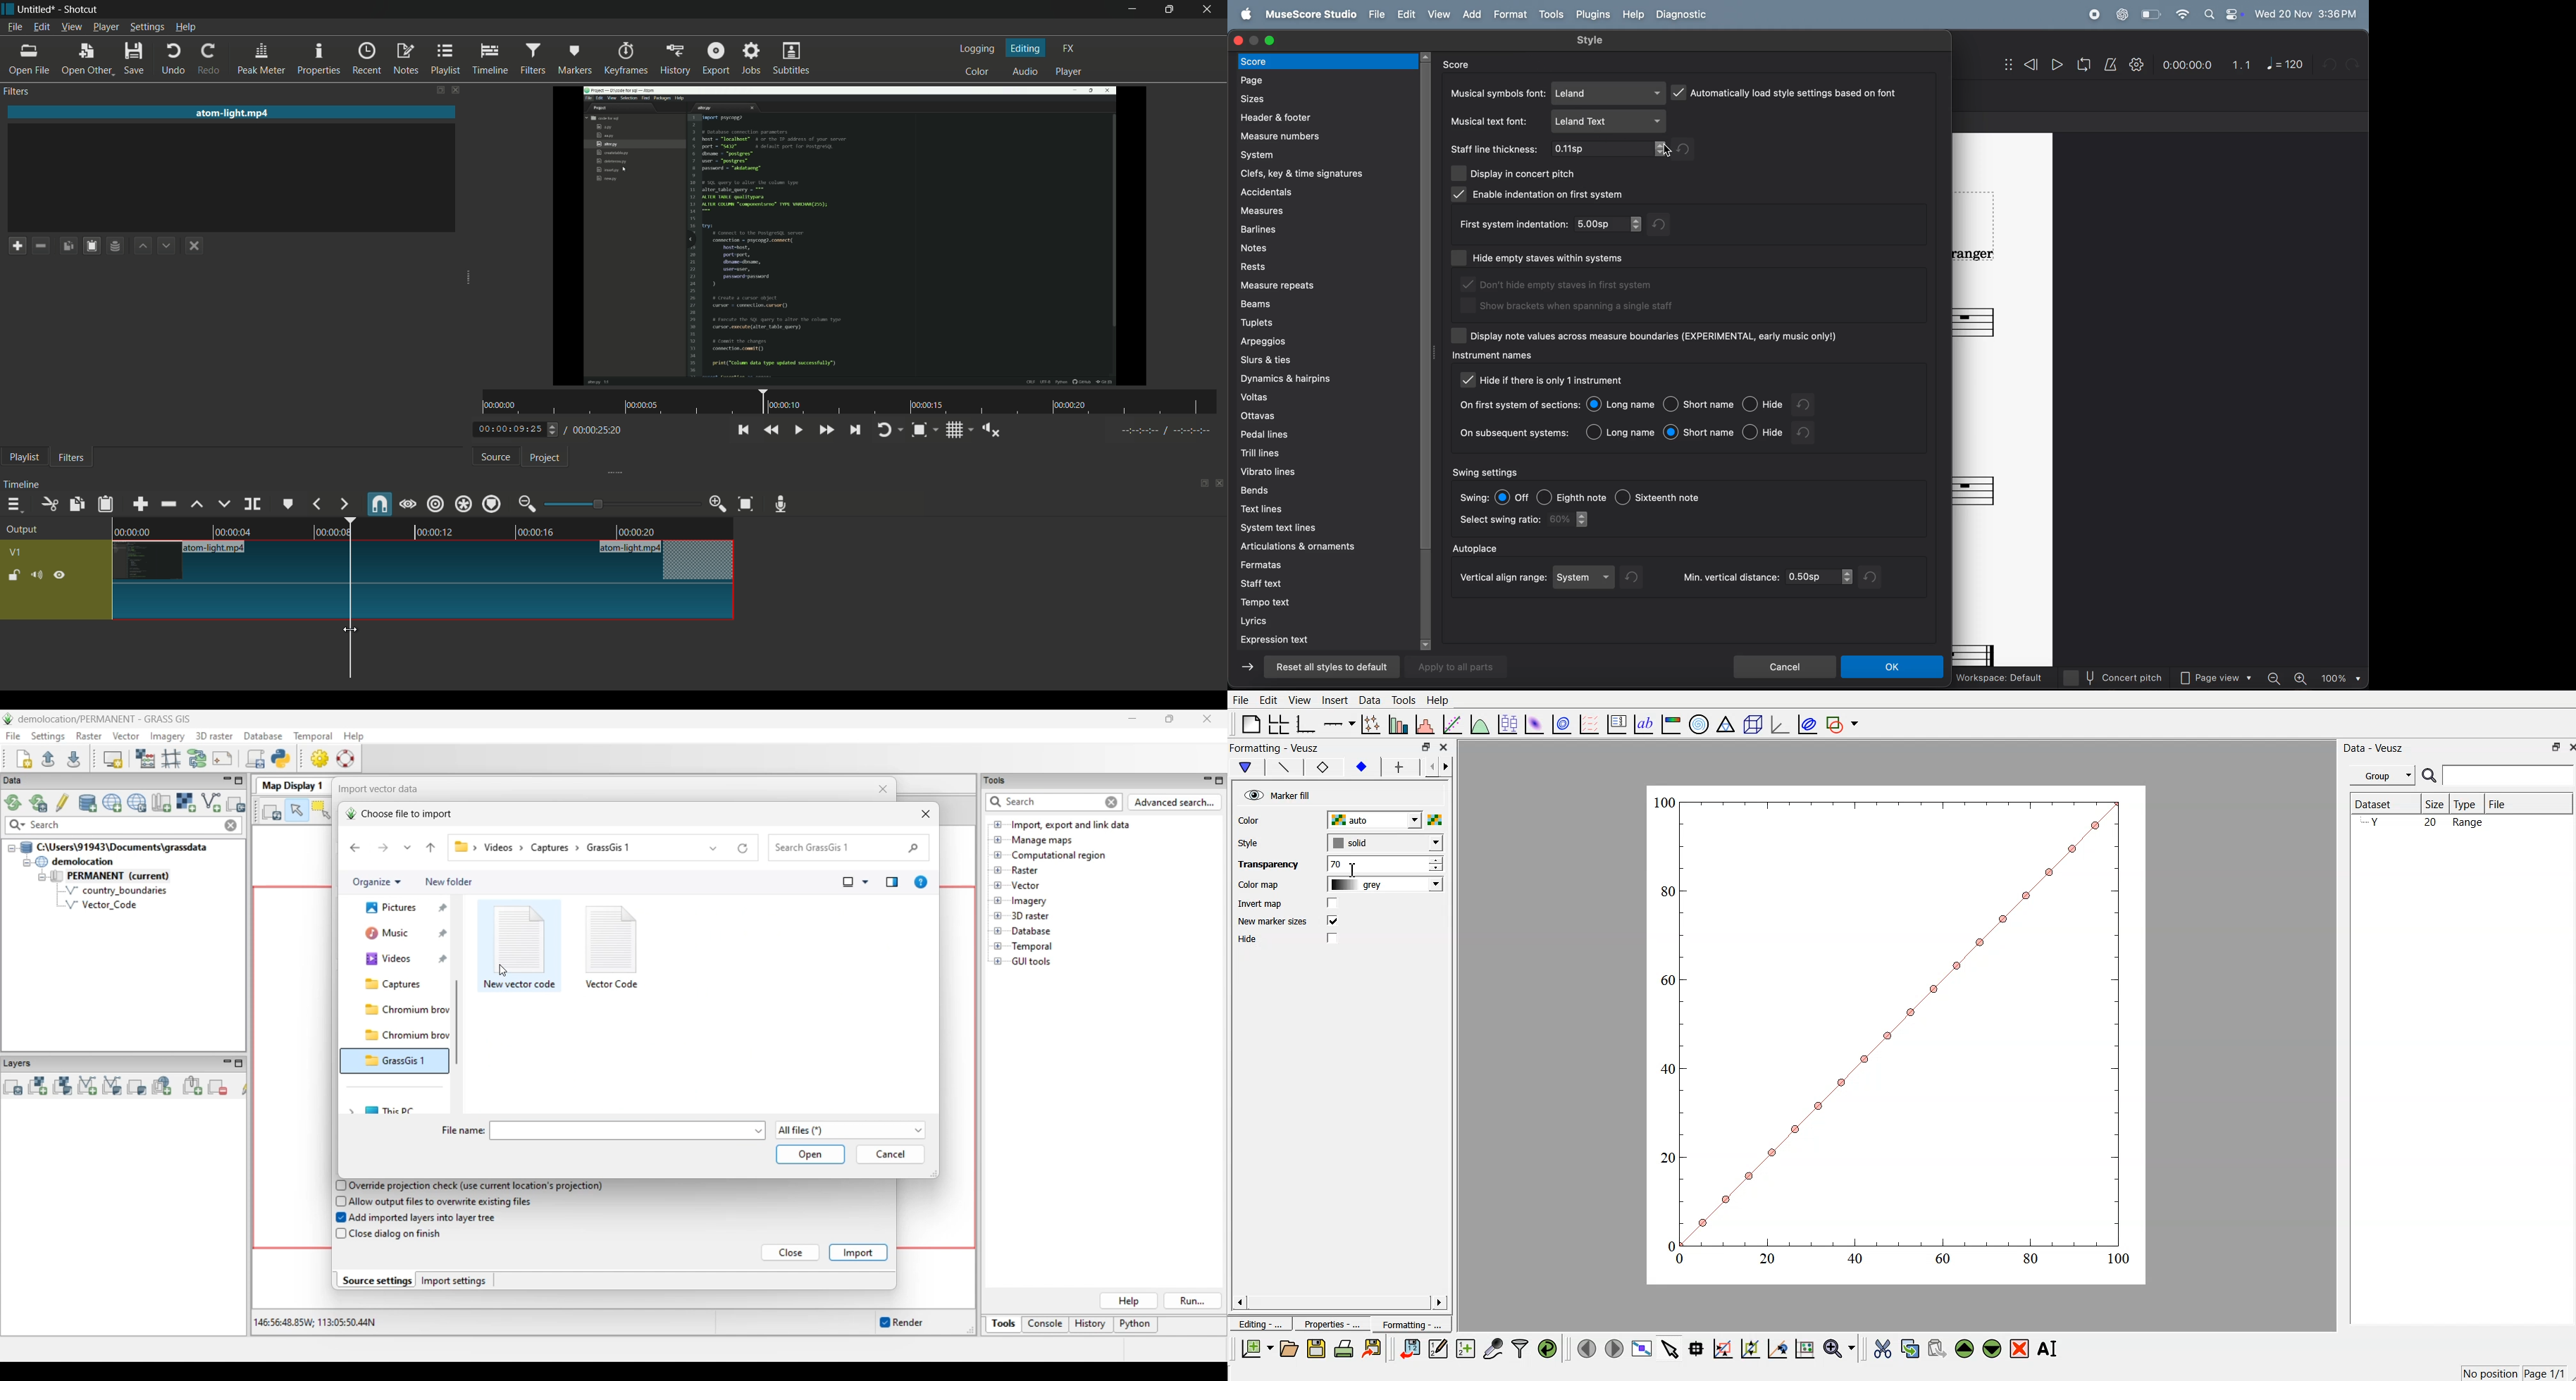 The image size is (2576, 1400). What do you see at coordinates (2150, 15) in the screenshot?
I see `battery` at bounding box center [2150, 15].